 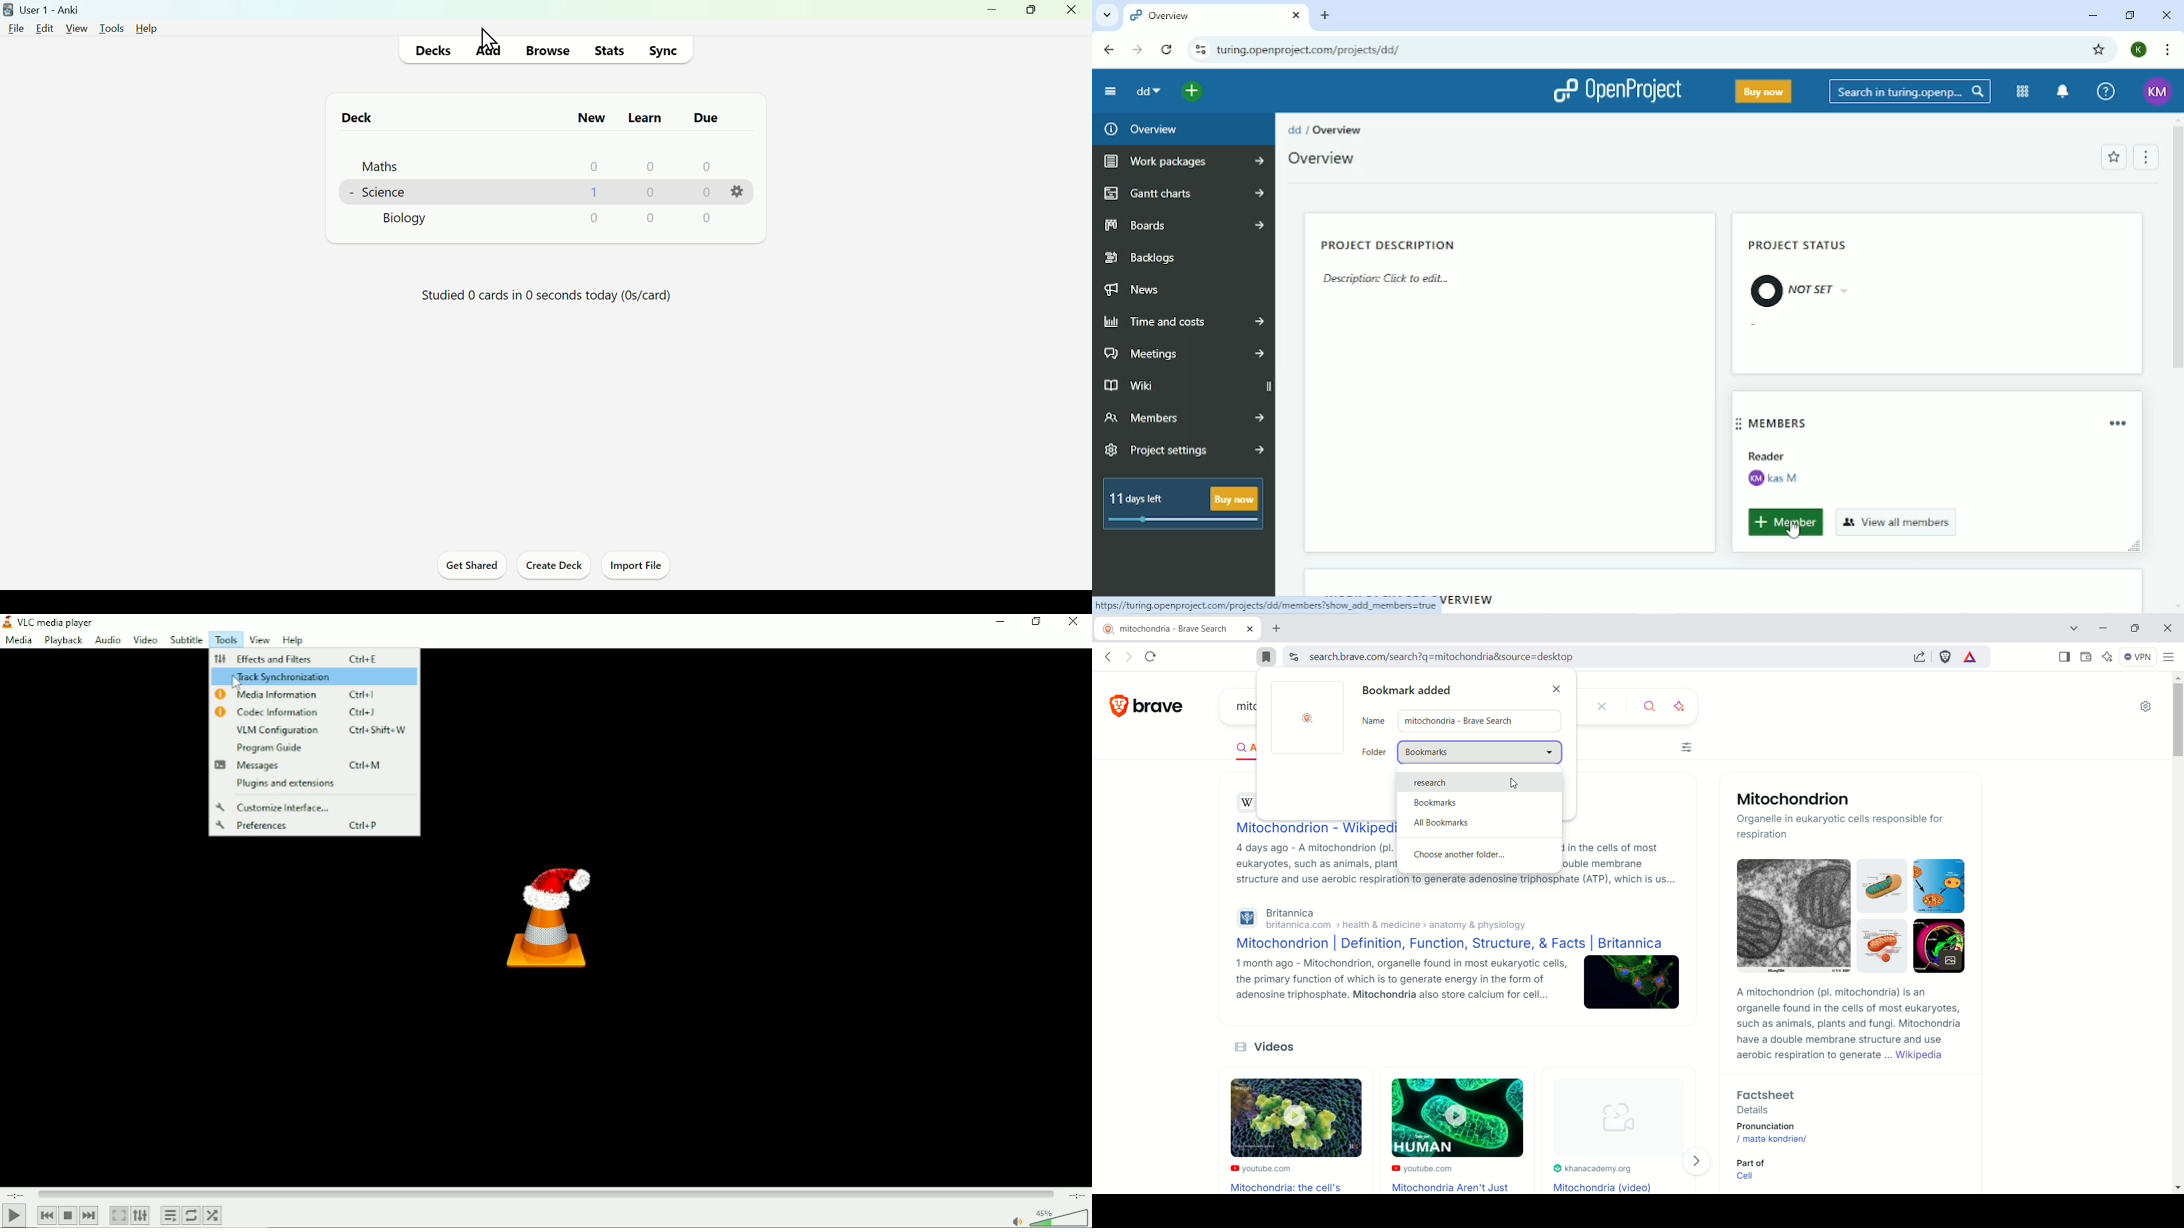 What do you see at coordinates (2120, 423) in the screenshot?
I see `Remove widget` at bounding box center [2120, 423].